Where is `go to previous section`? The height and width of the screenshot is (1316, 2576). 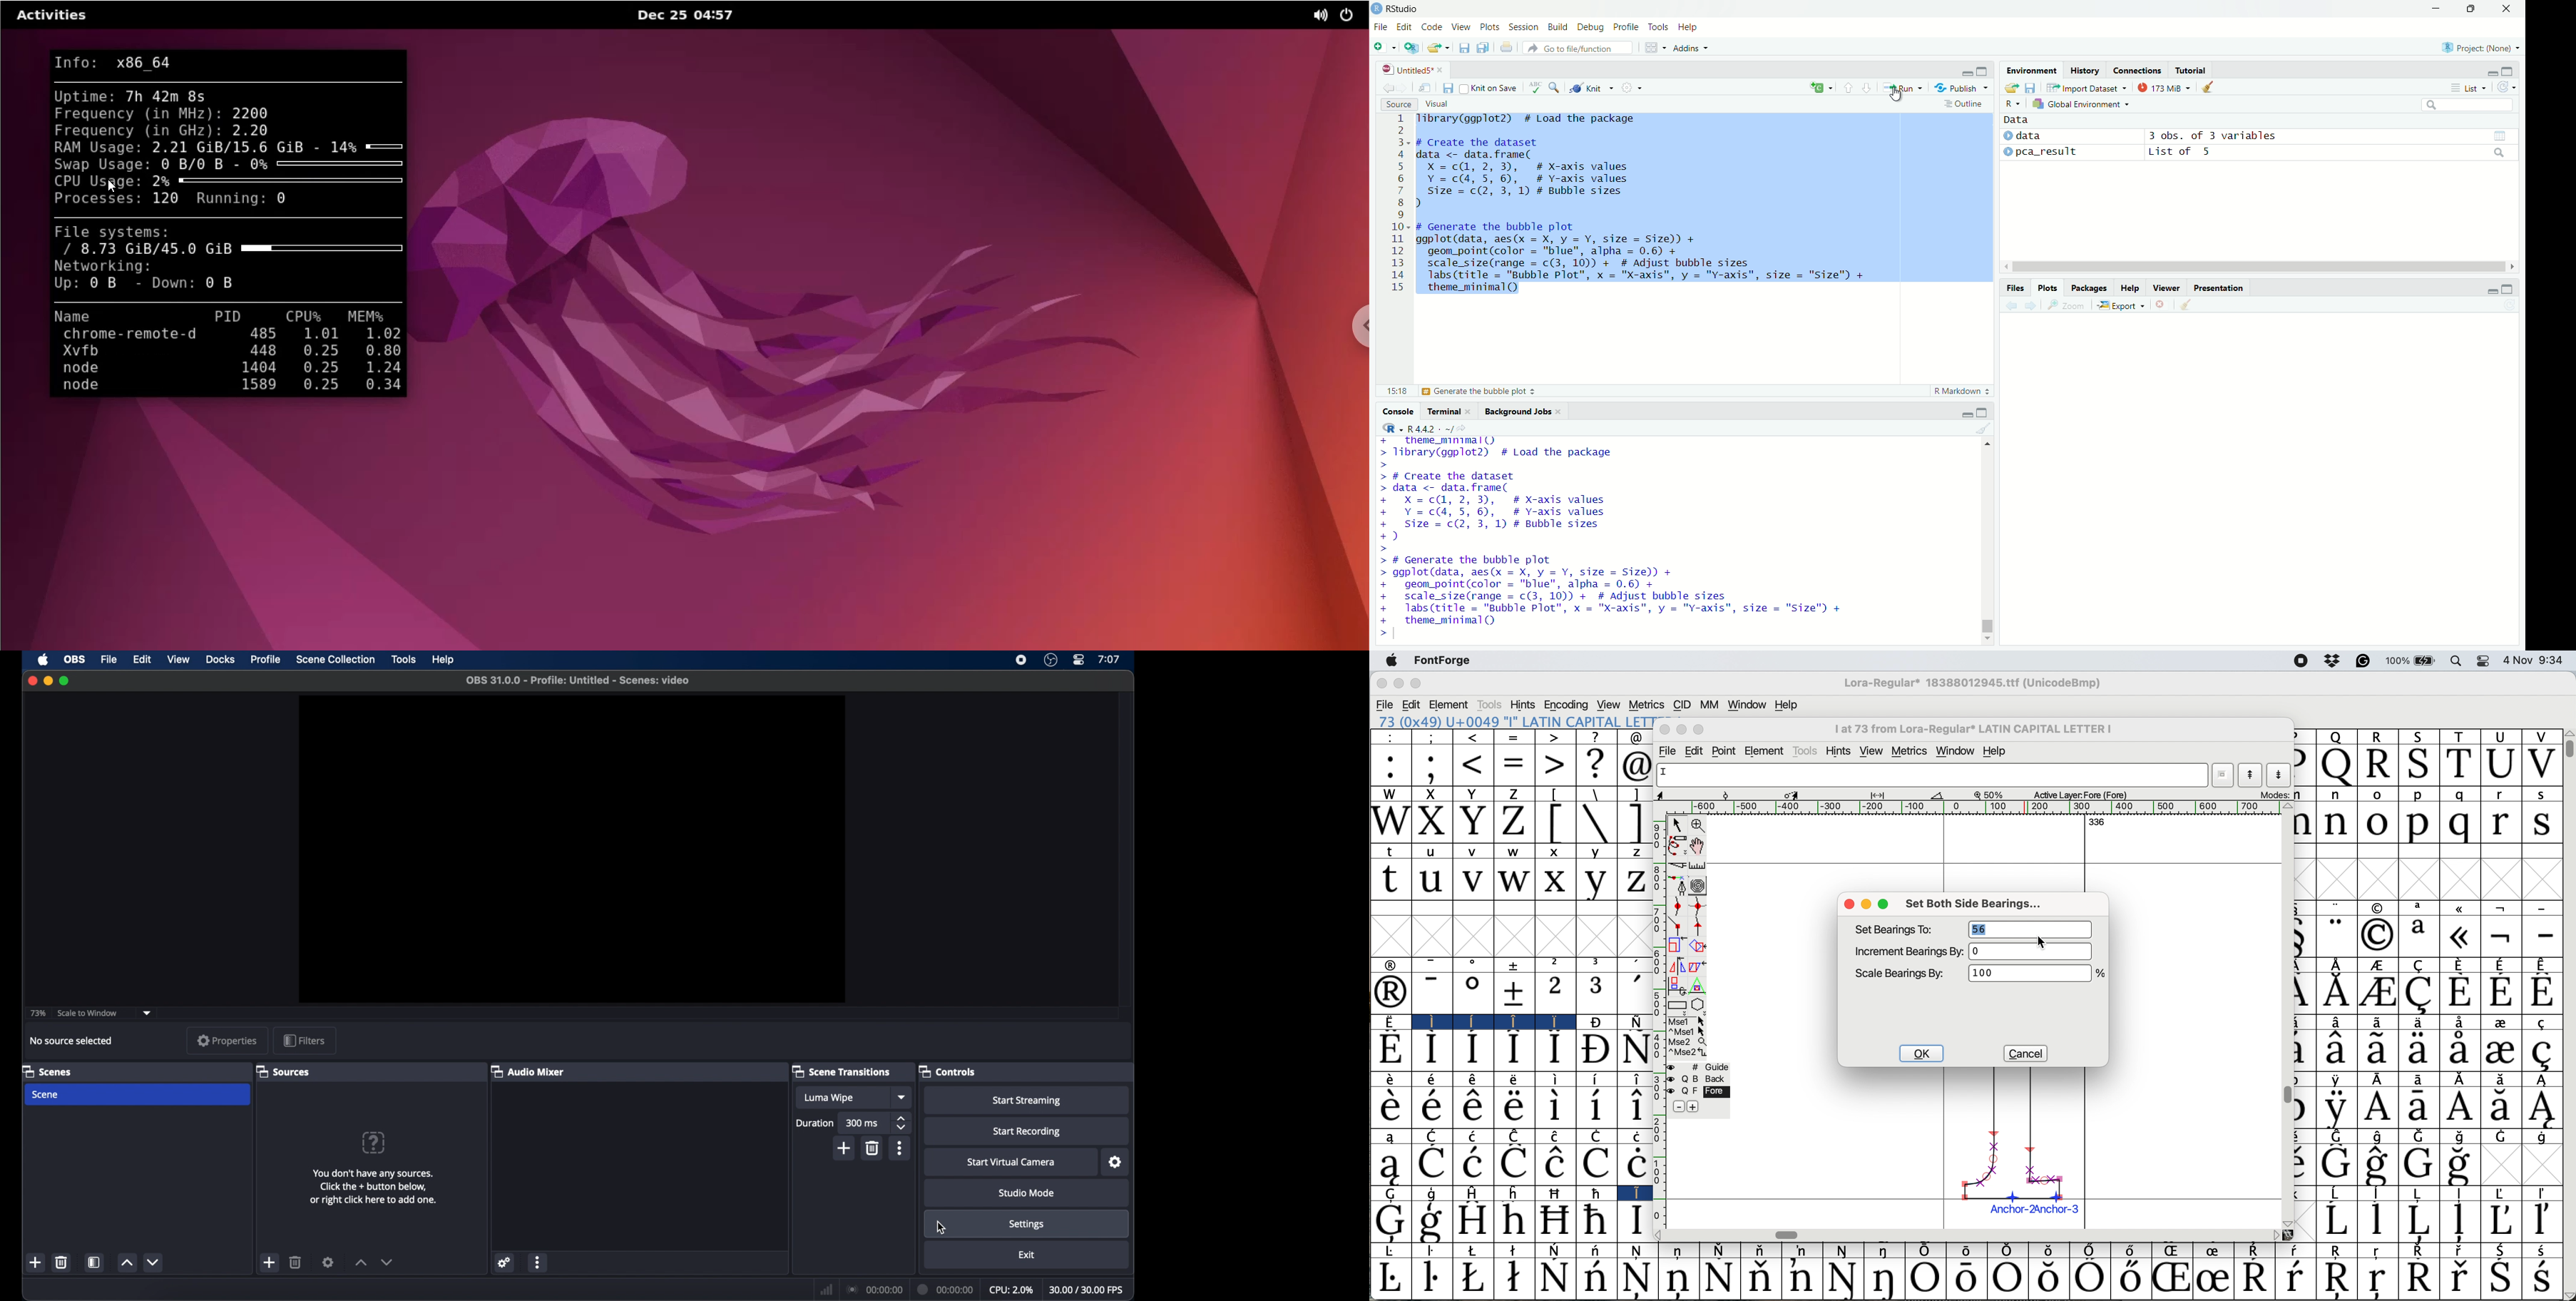
go to previous section is located at coordinates (1849, 87).